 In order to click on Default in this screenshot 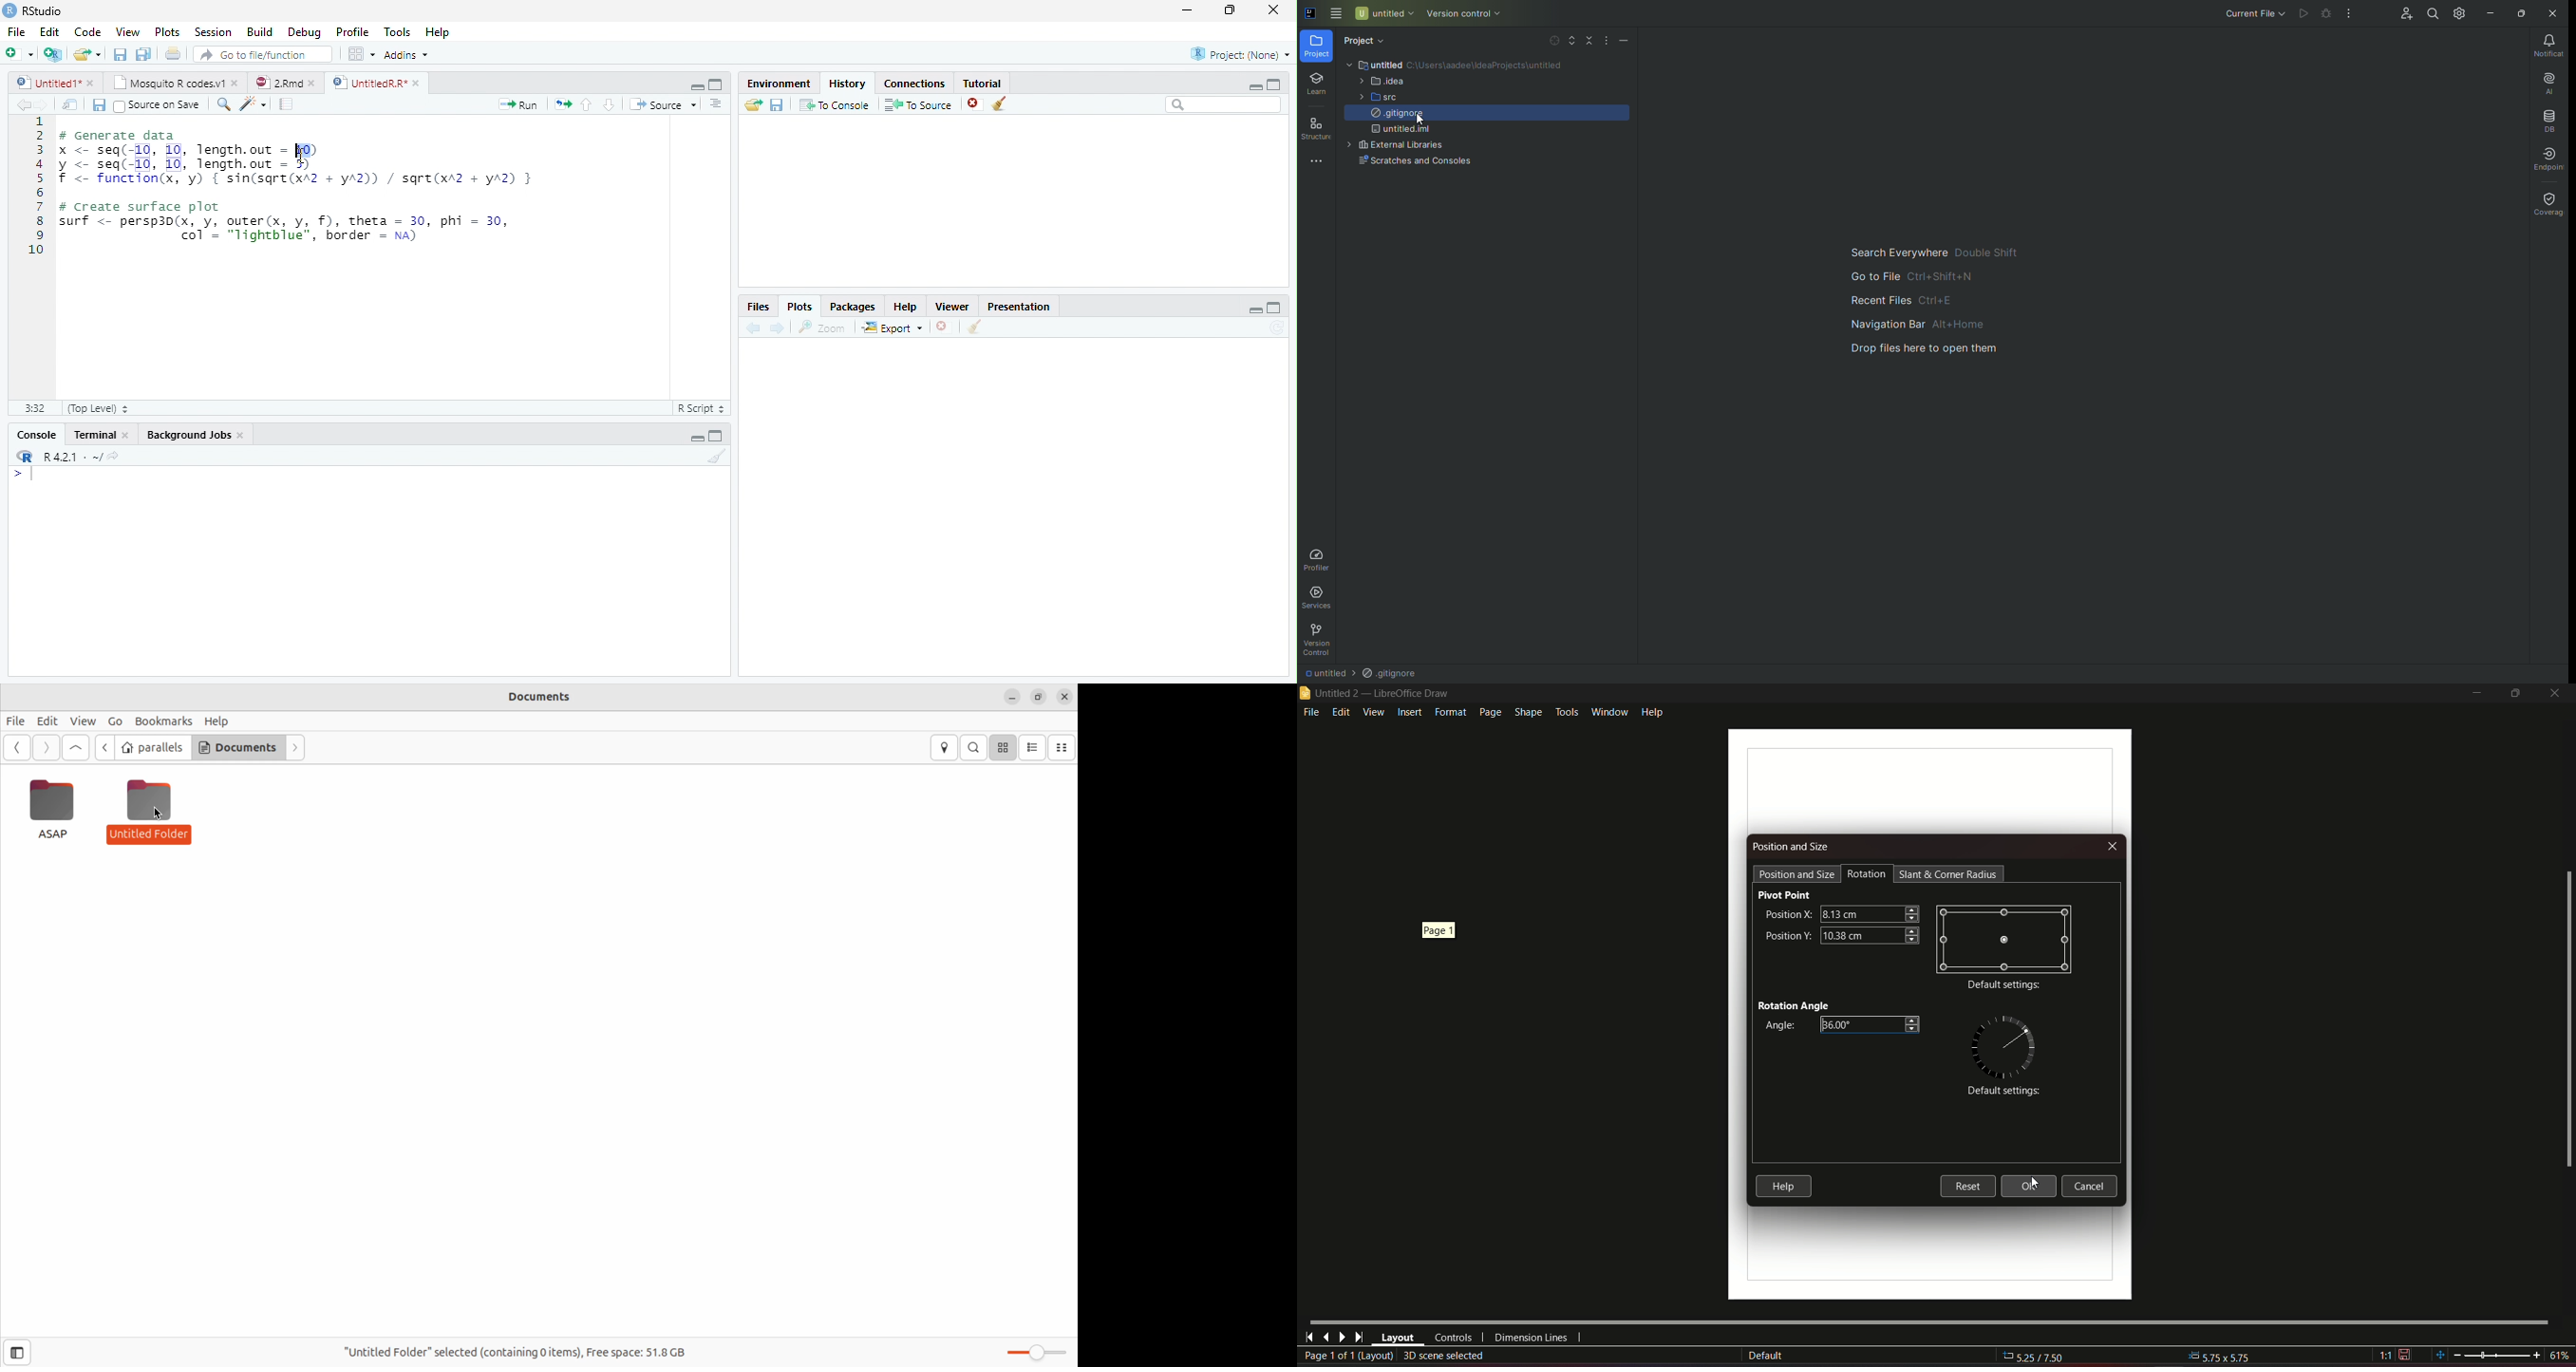, I will do `click(1765, 1356)`.